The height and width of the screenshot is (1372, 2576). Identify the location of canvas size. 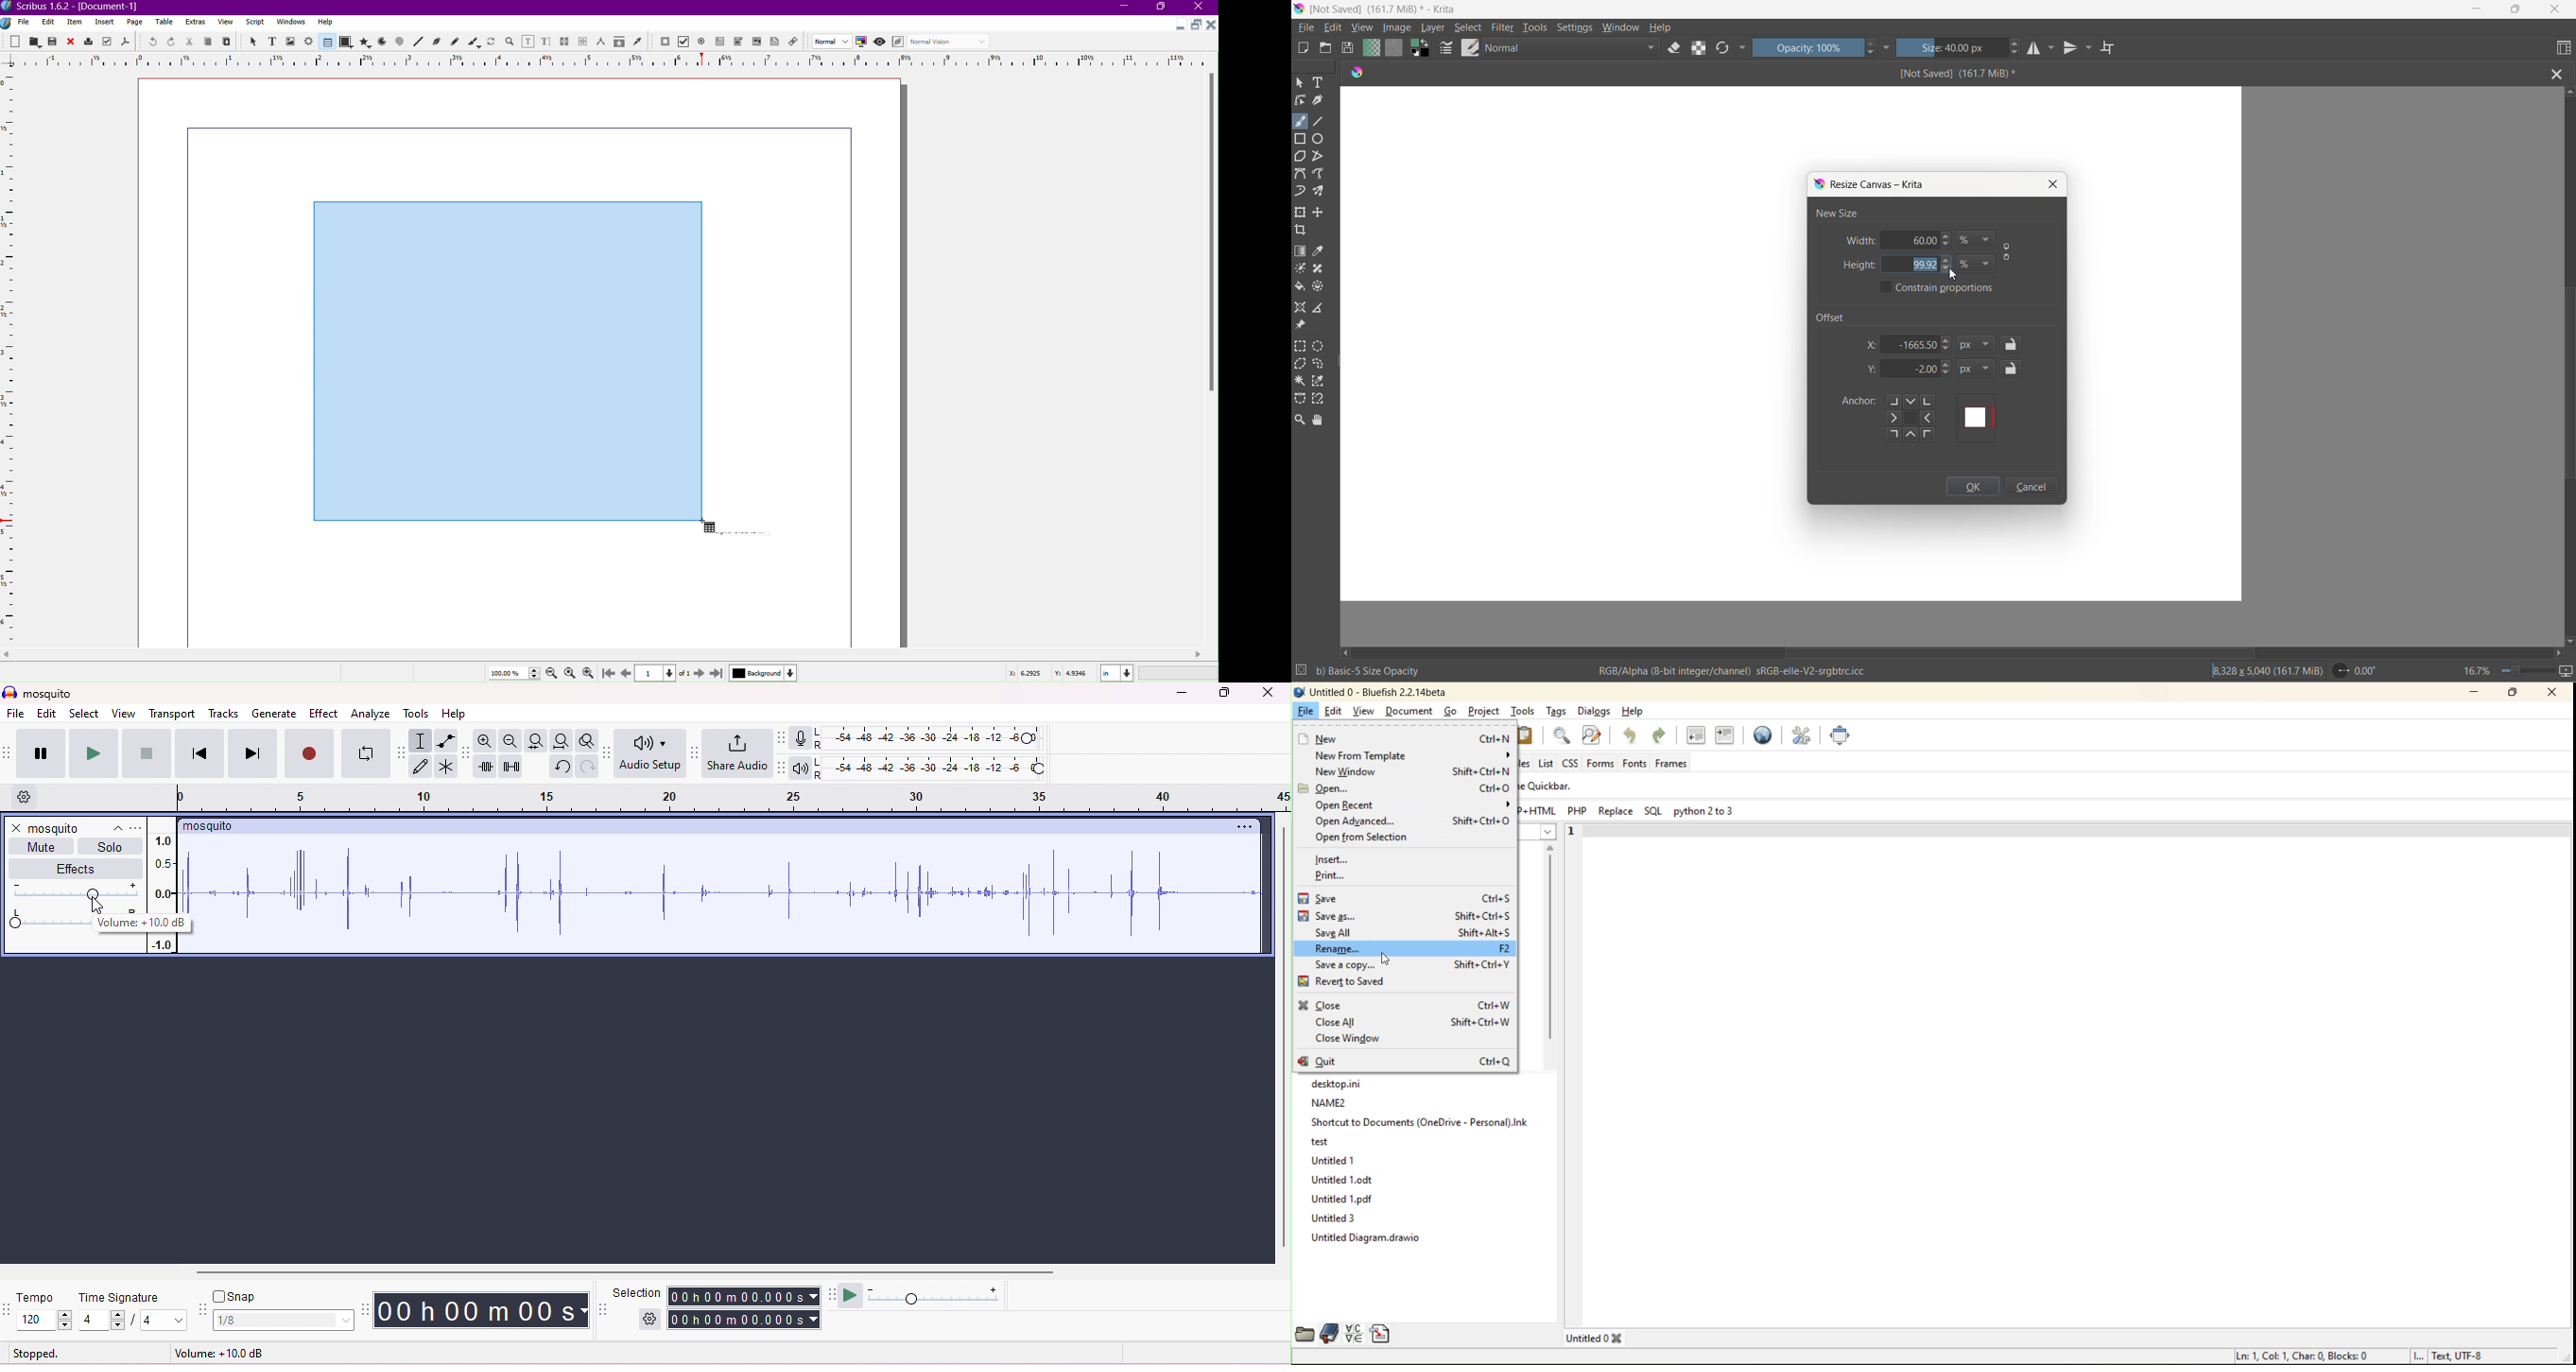
(1792, 128).